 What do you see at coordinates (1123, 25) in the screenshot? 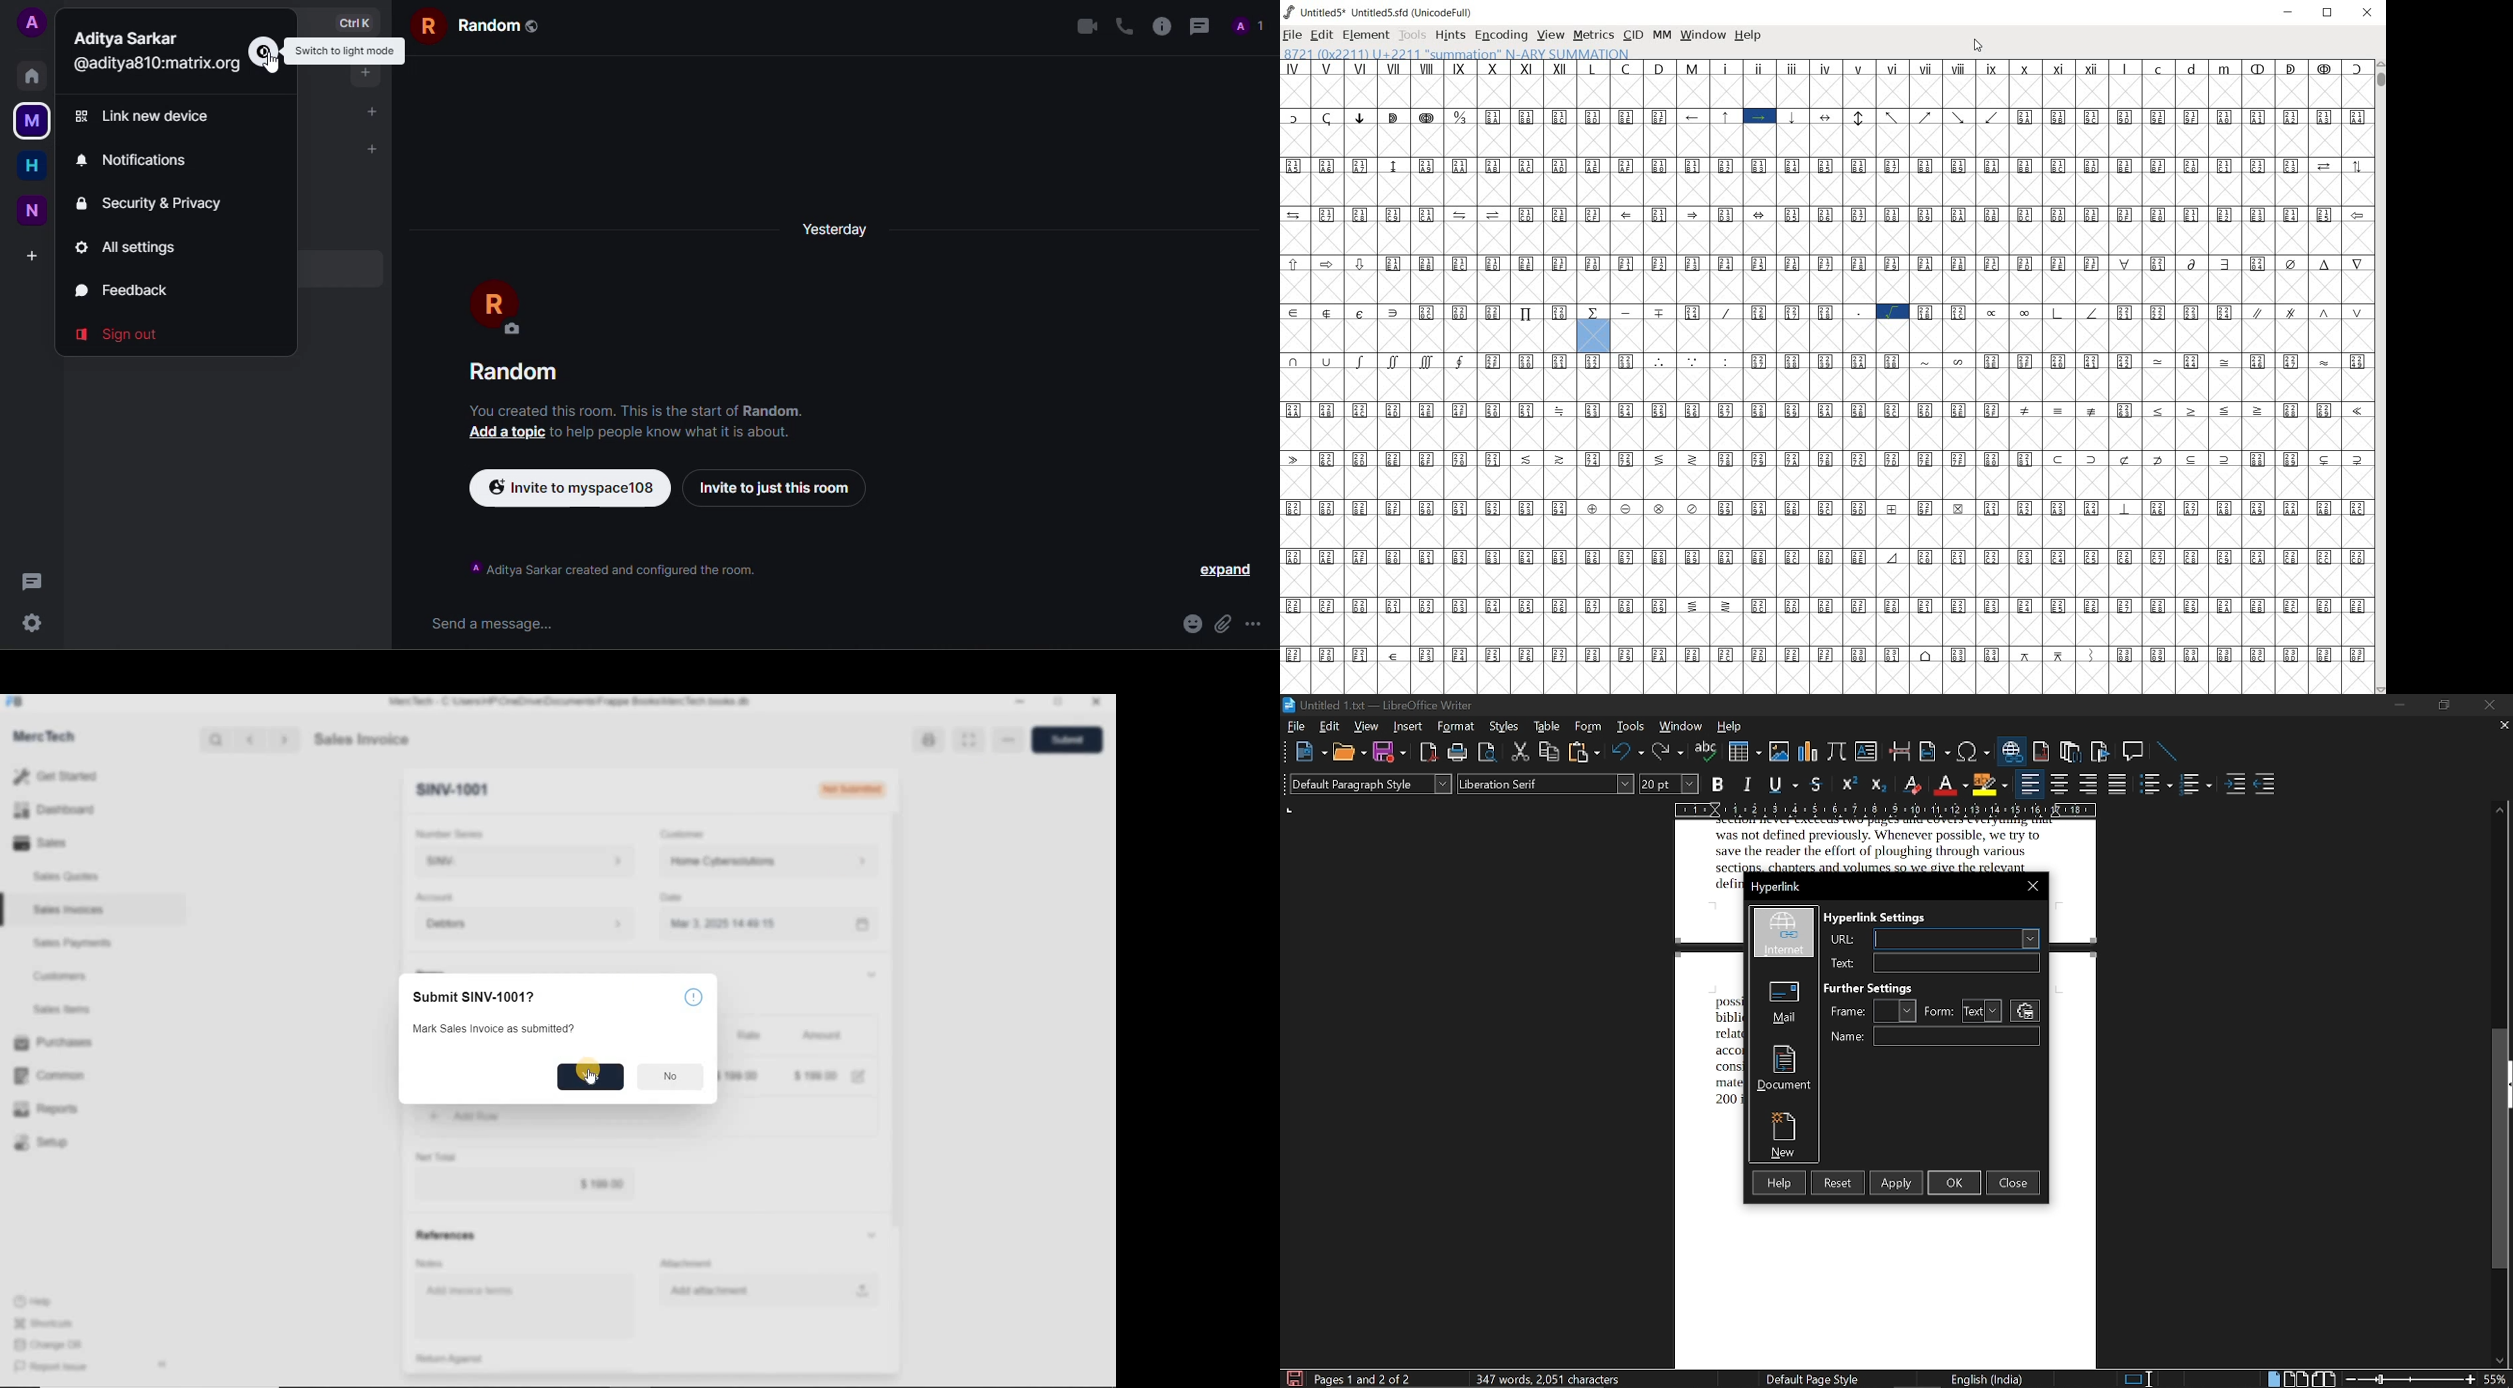
I see `voice call` at bounding box center [1123, 25].